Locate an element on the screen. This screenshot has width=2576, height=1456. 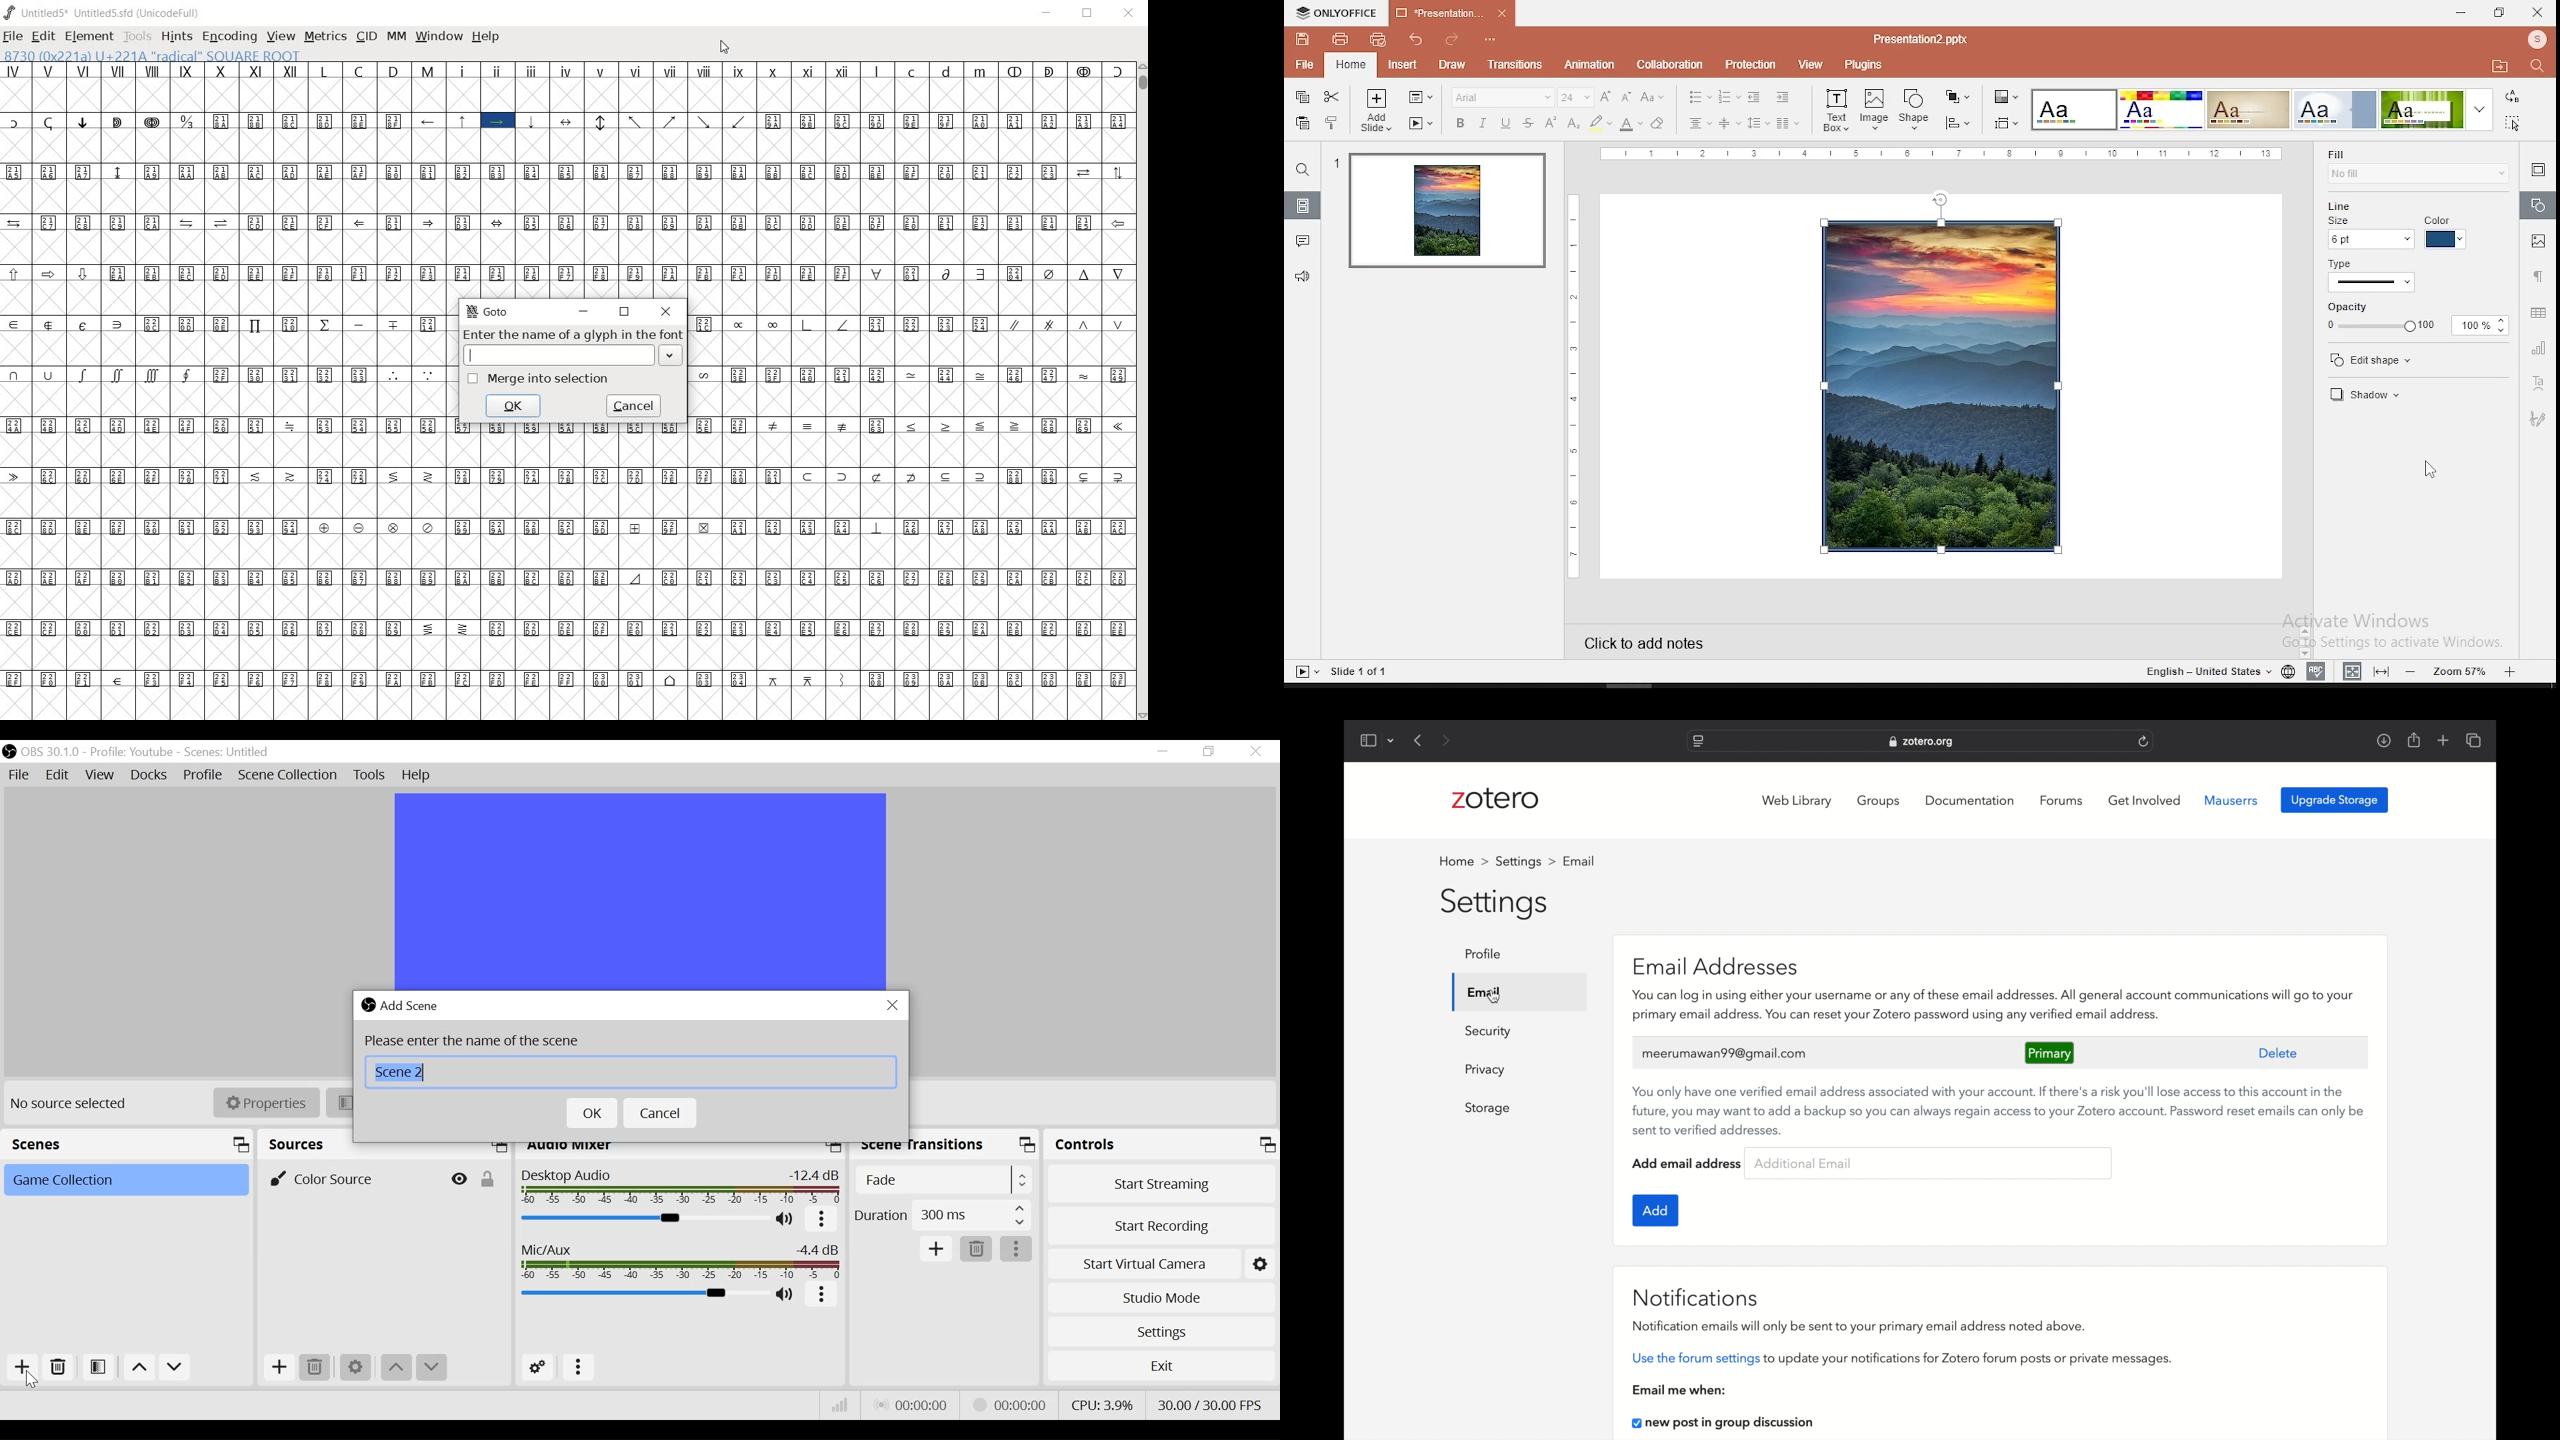
superscript is located at coordinates (1550, 122).